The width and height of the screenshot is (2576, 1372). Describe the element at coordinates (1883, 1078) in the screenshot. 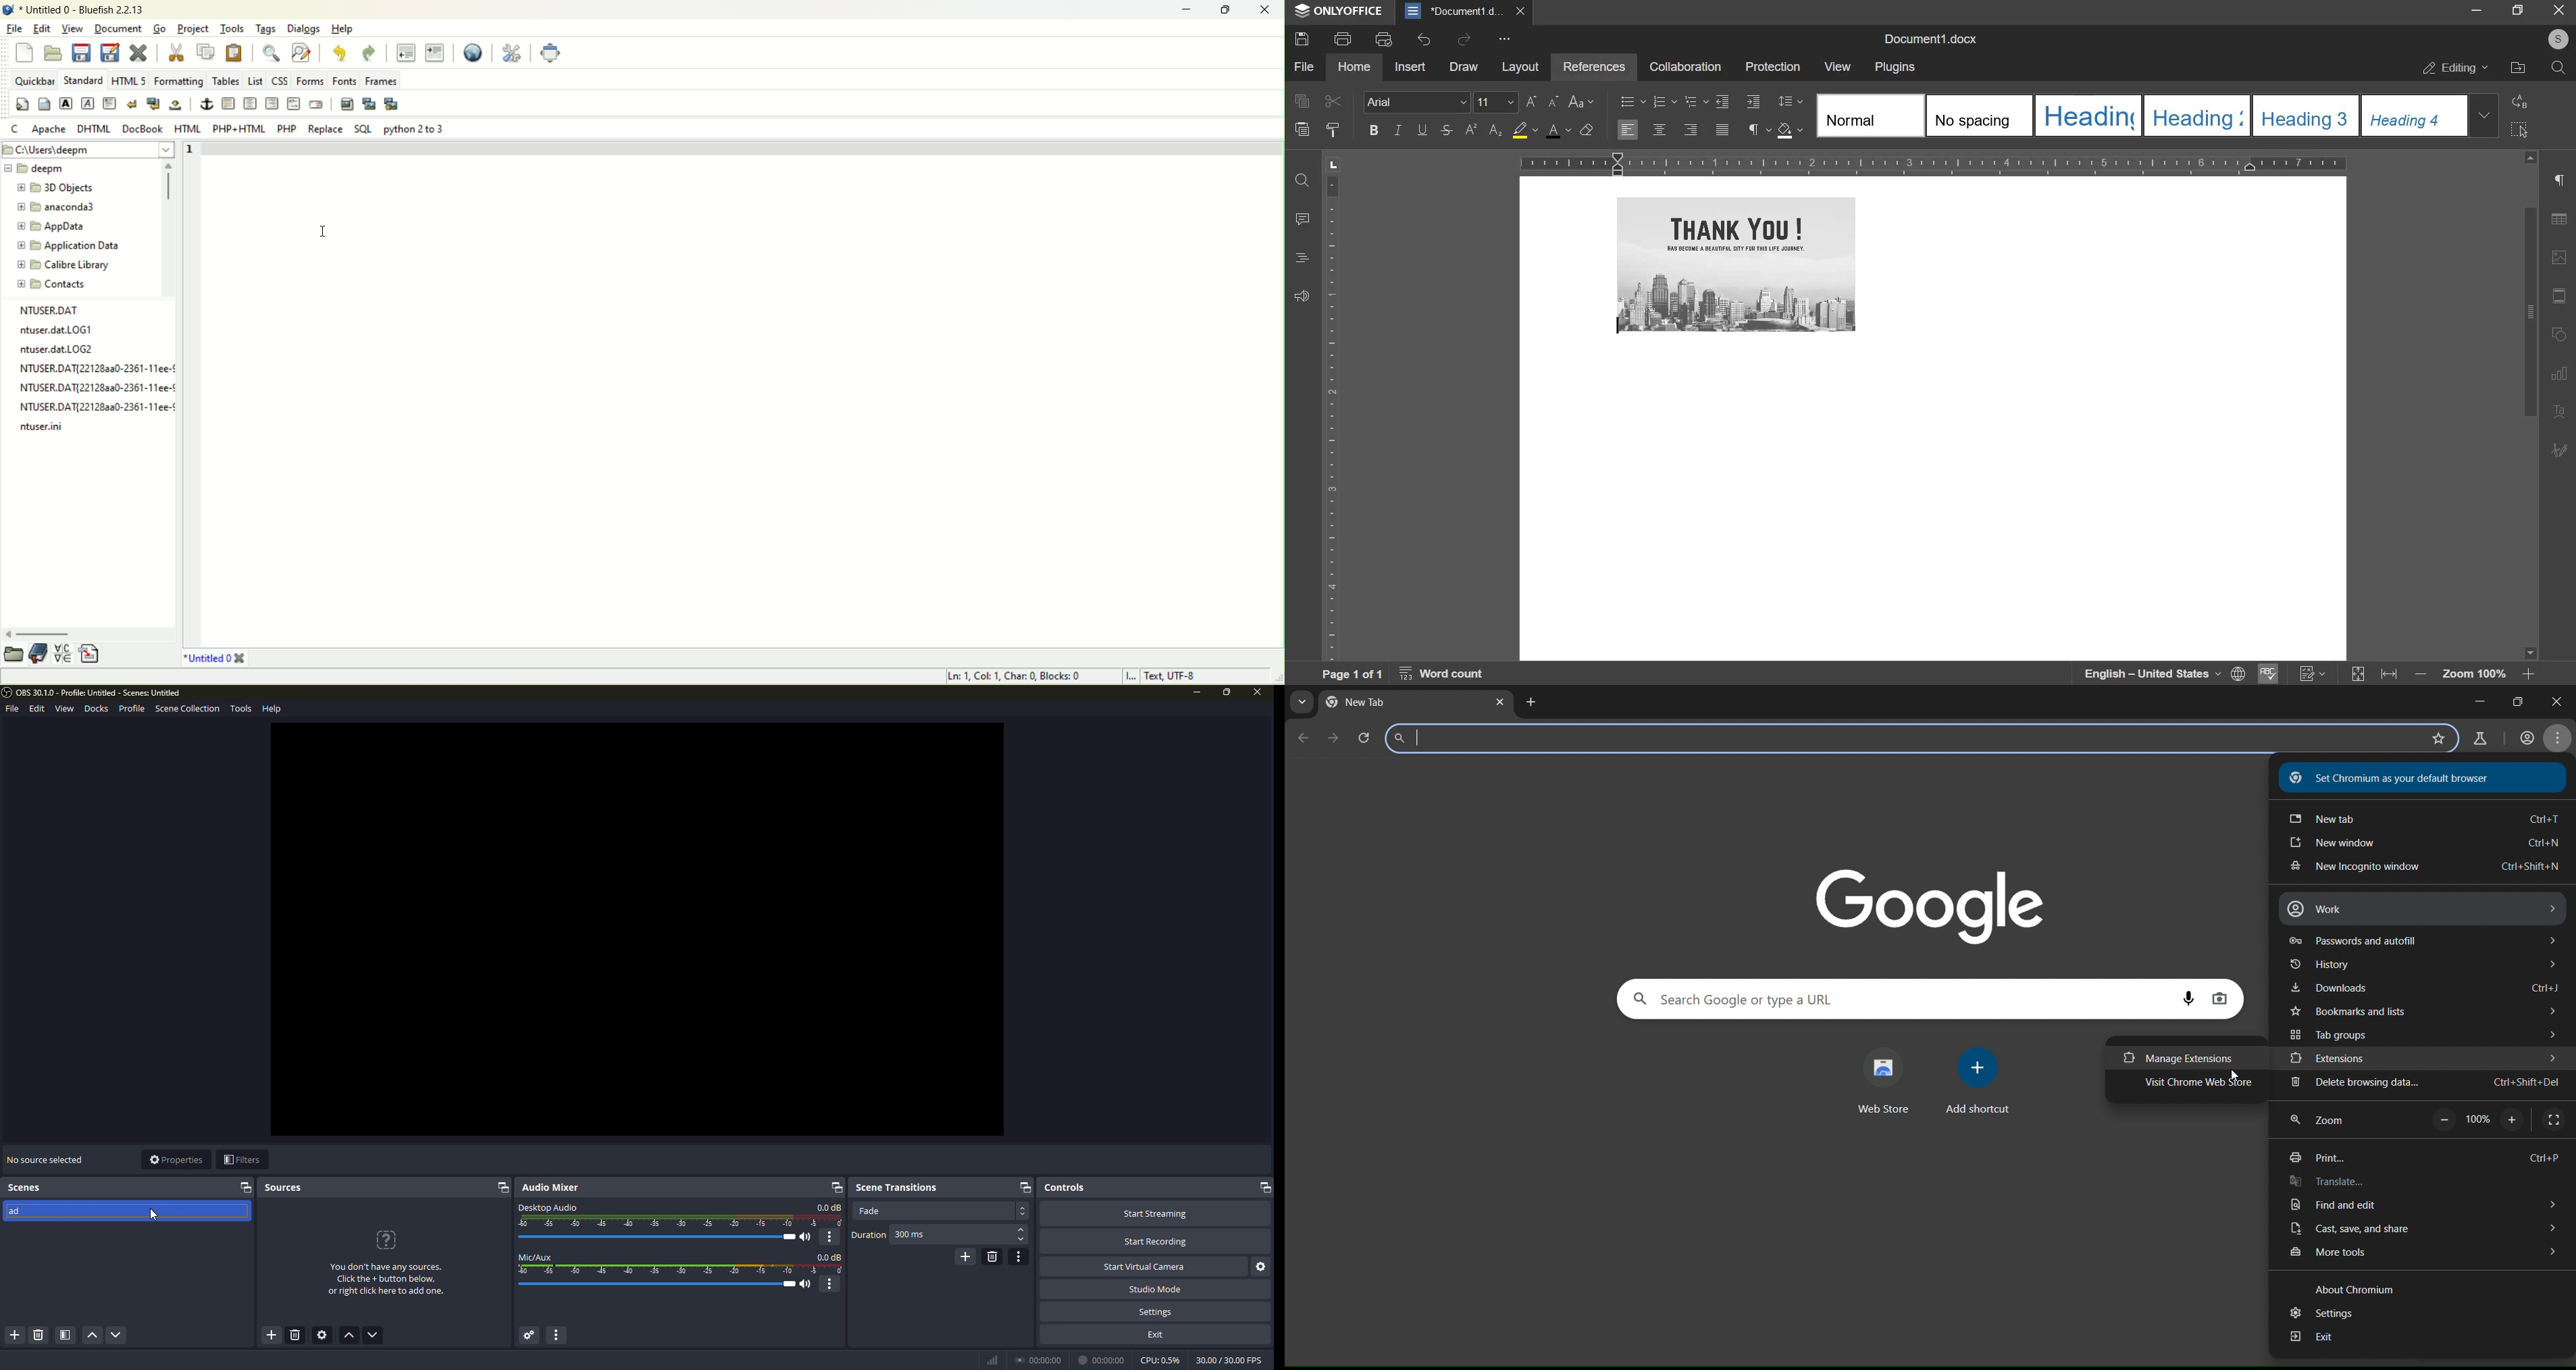

I see `web store` at that location.